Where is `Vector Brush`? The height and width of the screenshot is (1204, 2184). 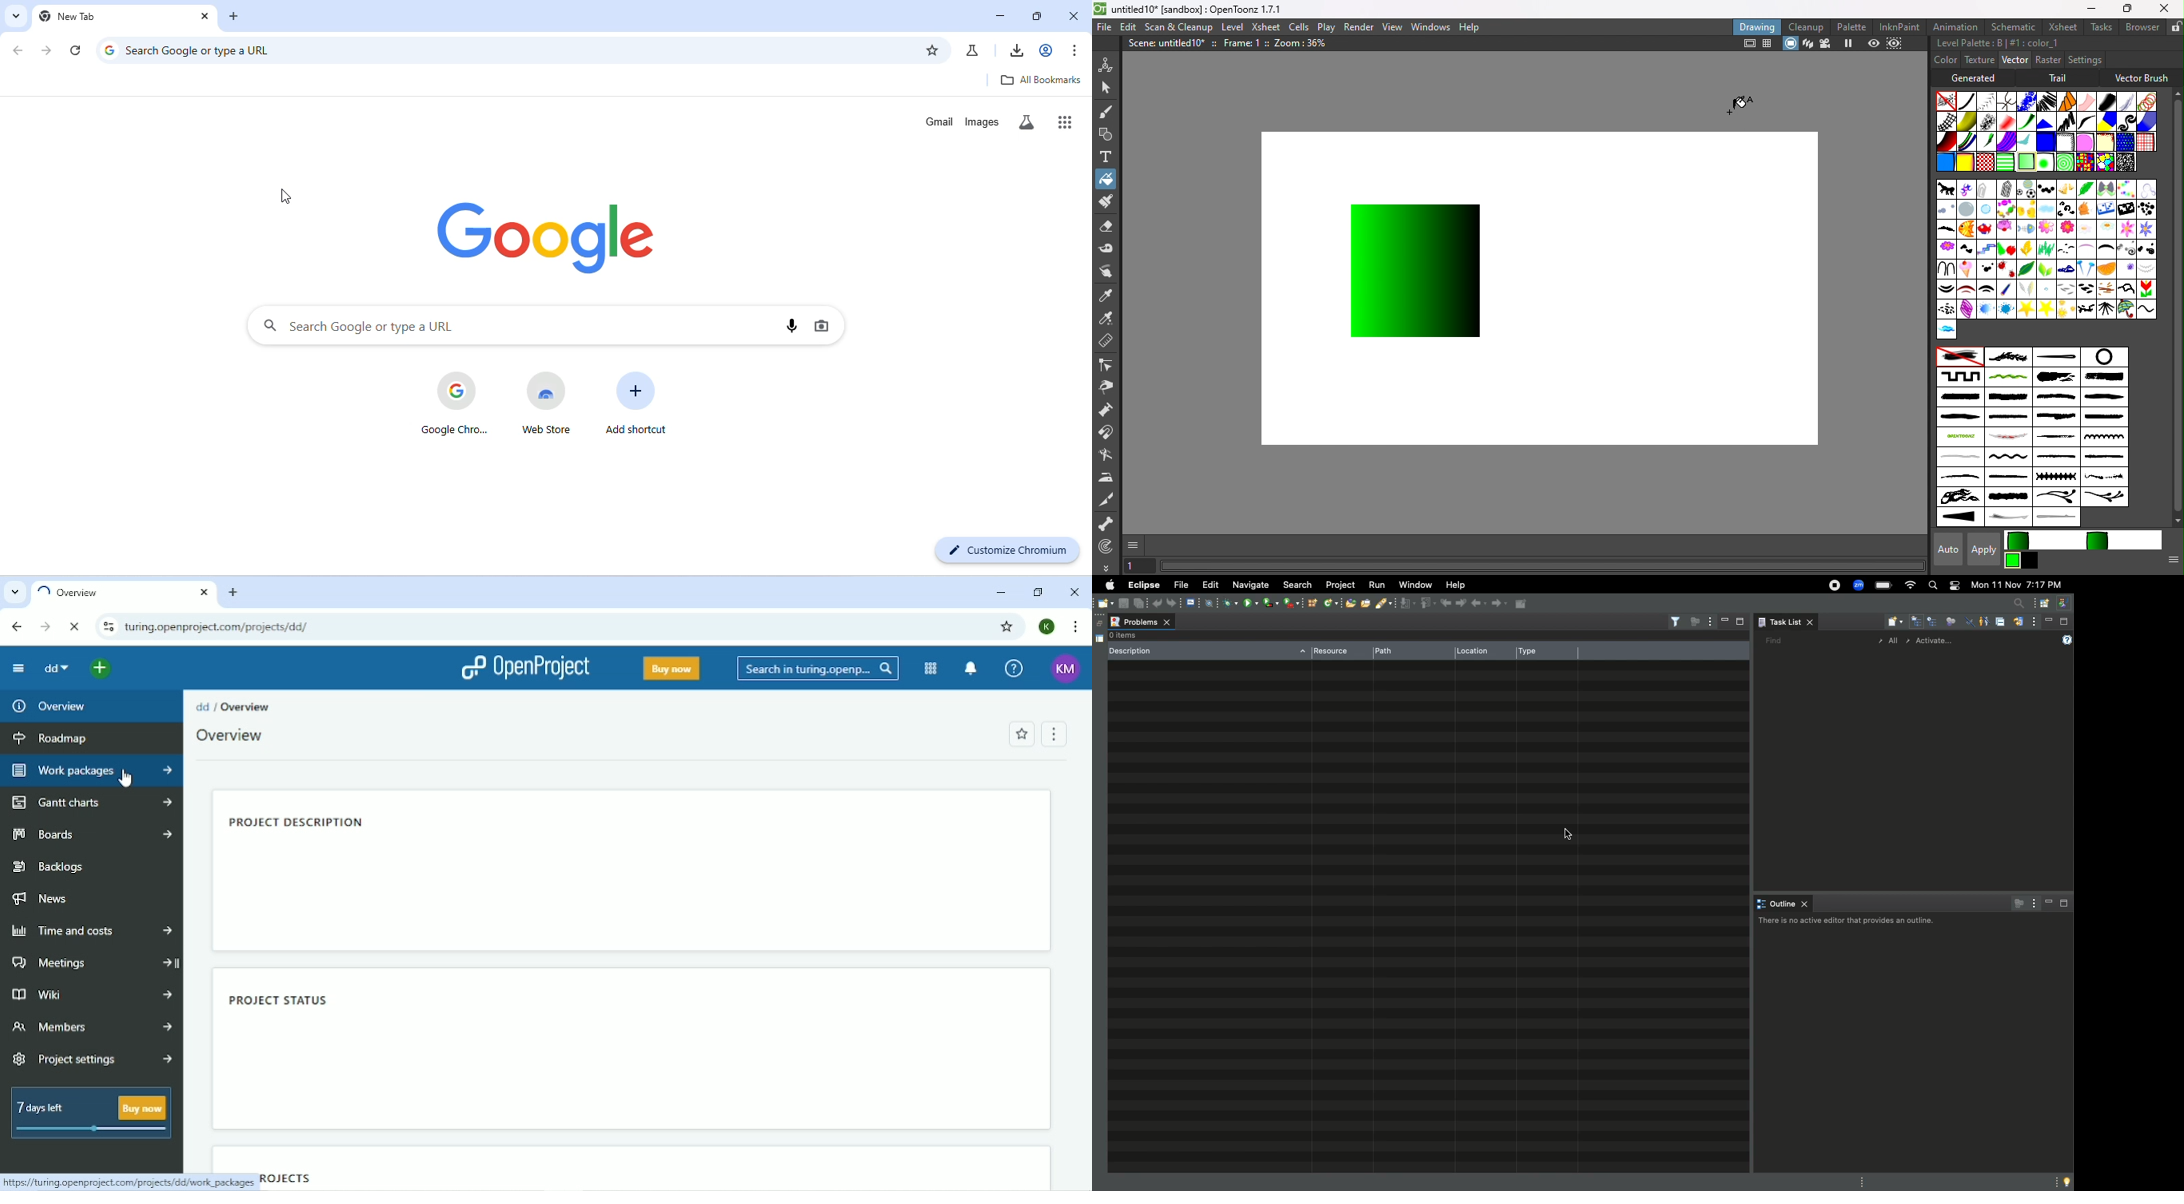 Vector Brush is located at coordinates (2142, 76).